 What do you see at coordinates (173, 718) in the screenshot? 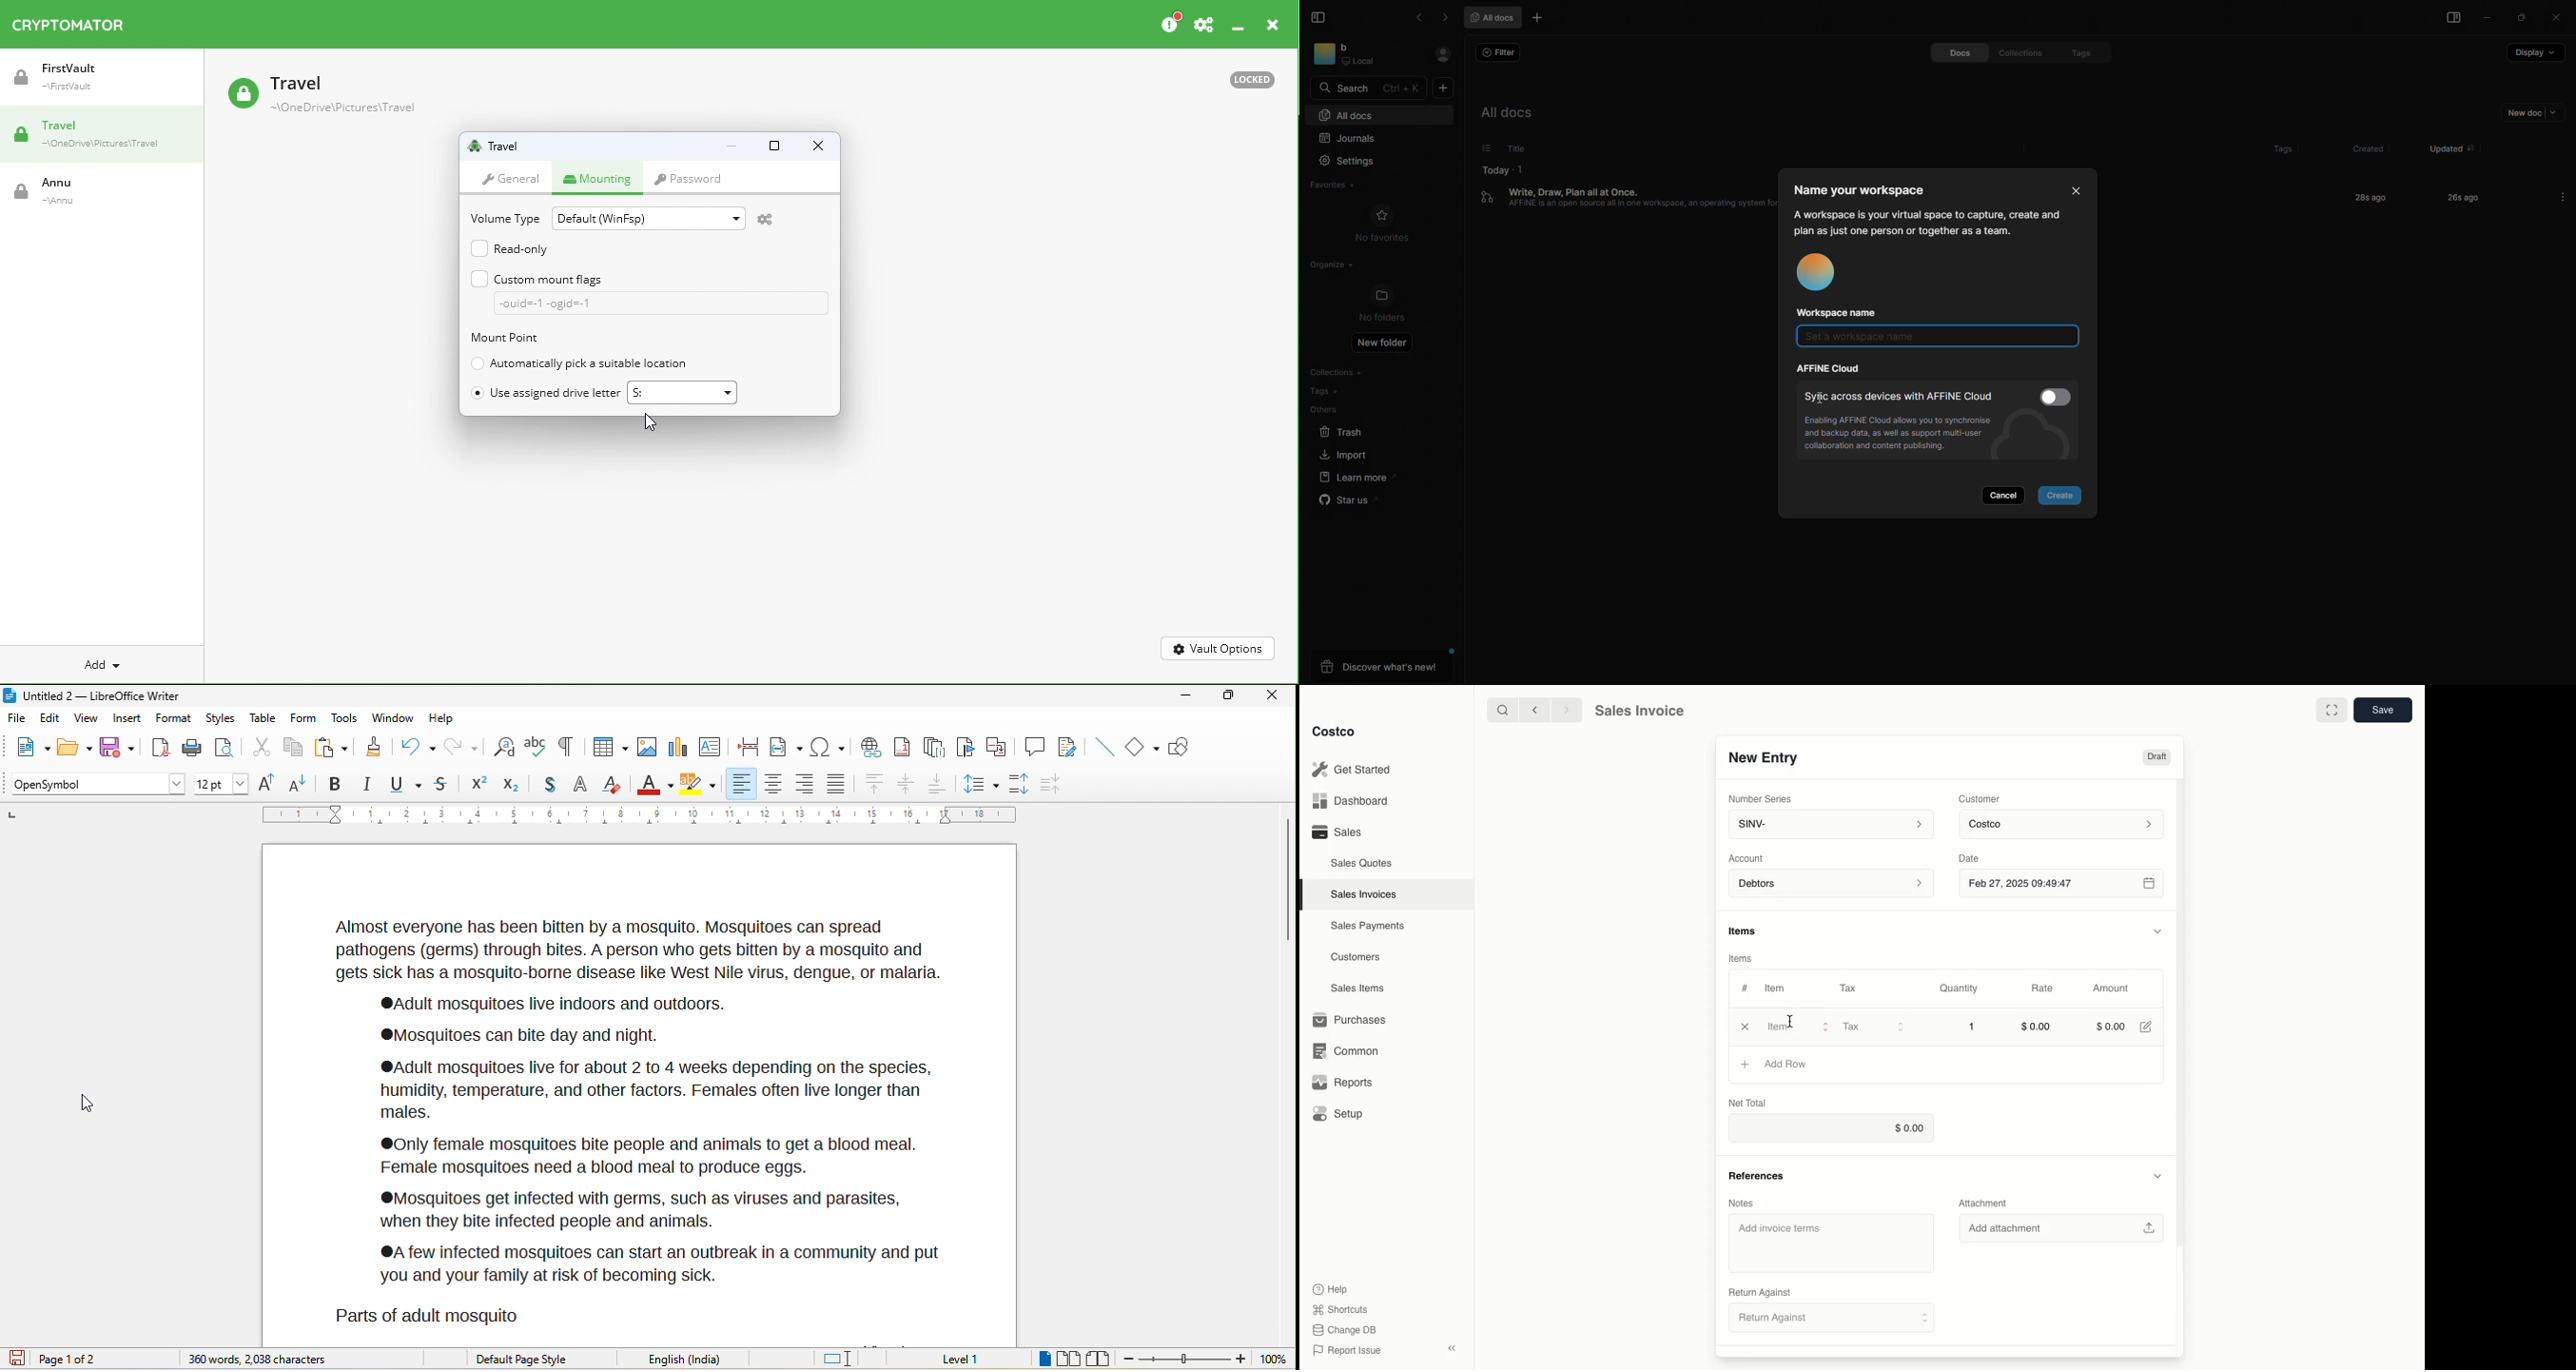
I see `format` at bounding box center [173, 718].